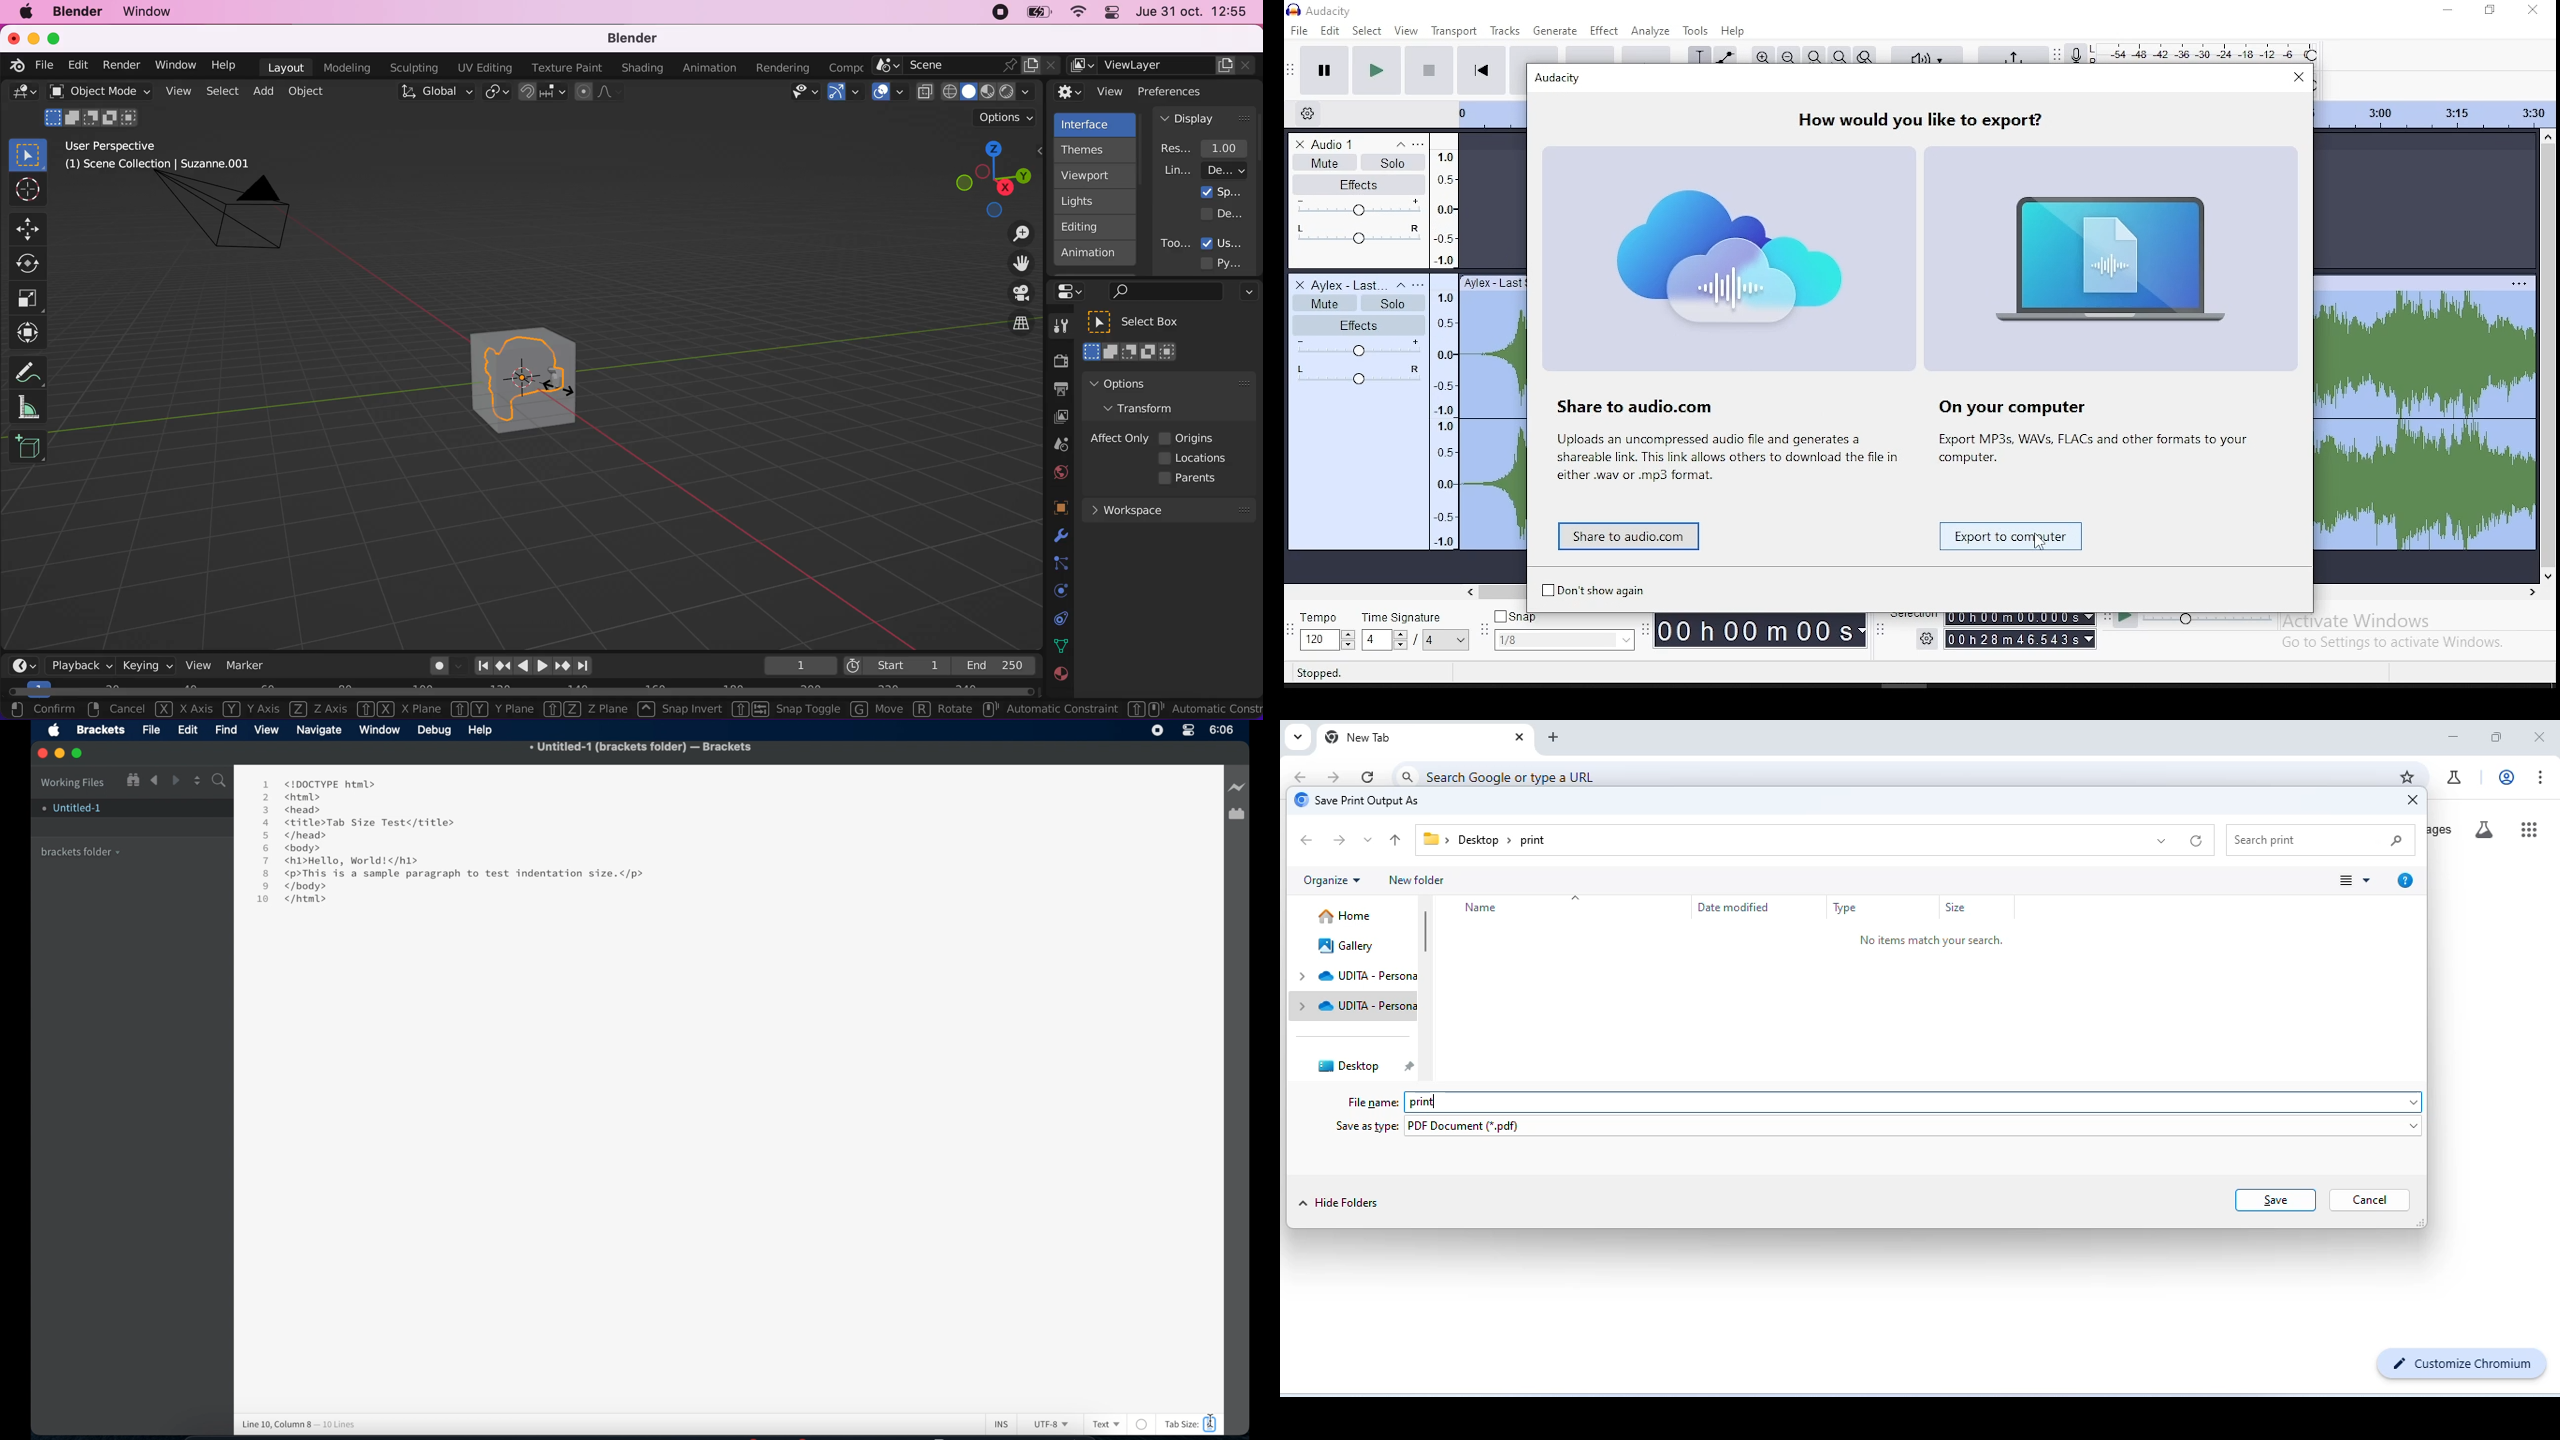 This screenshot has height=1456, width=2576. What do you see at coordinates (1367, 1007) in the screenshot?
I see `udita personal` at bounding box center [1367, 1007].